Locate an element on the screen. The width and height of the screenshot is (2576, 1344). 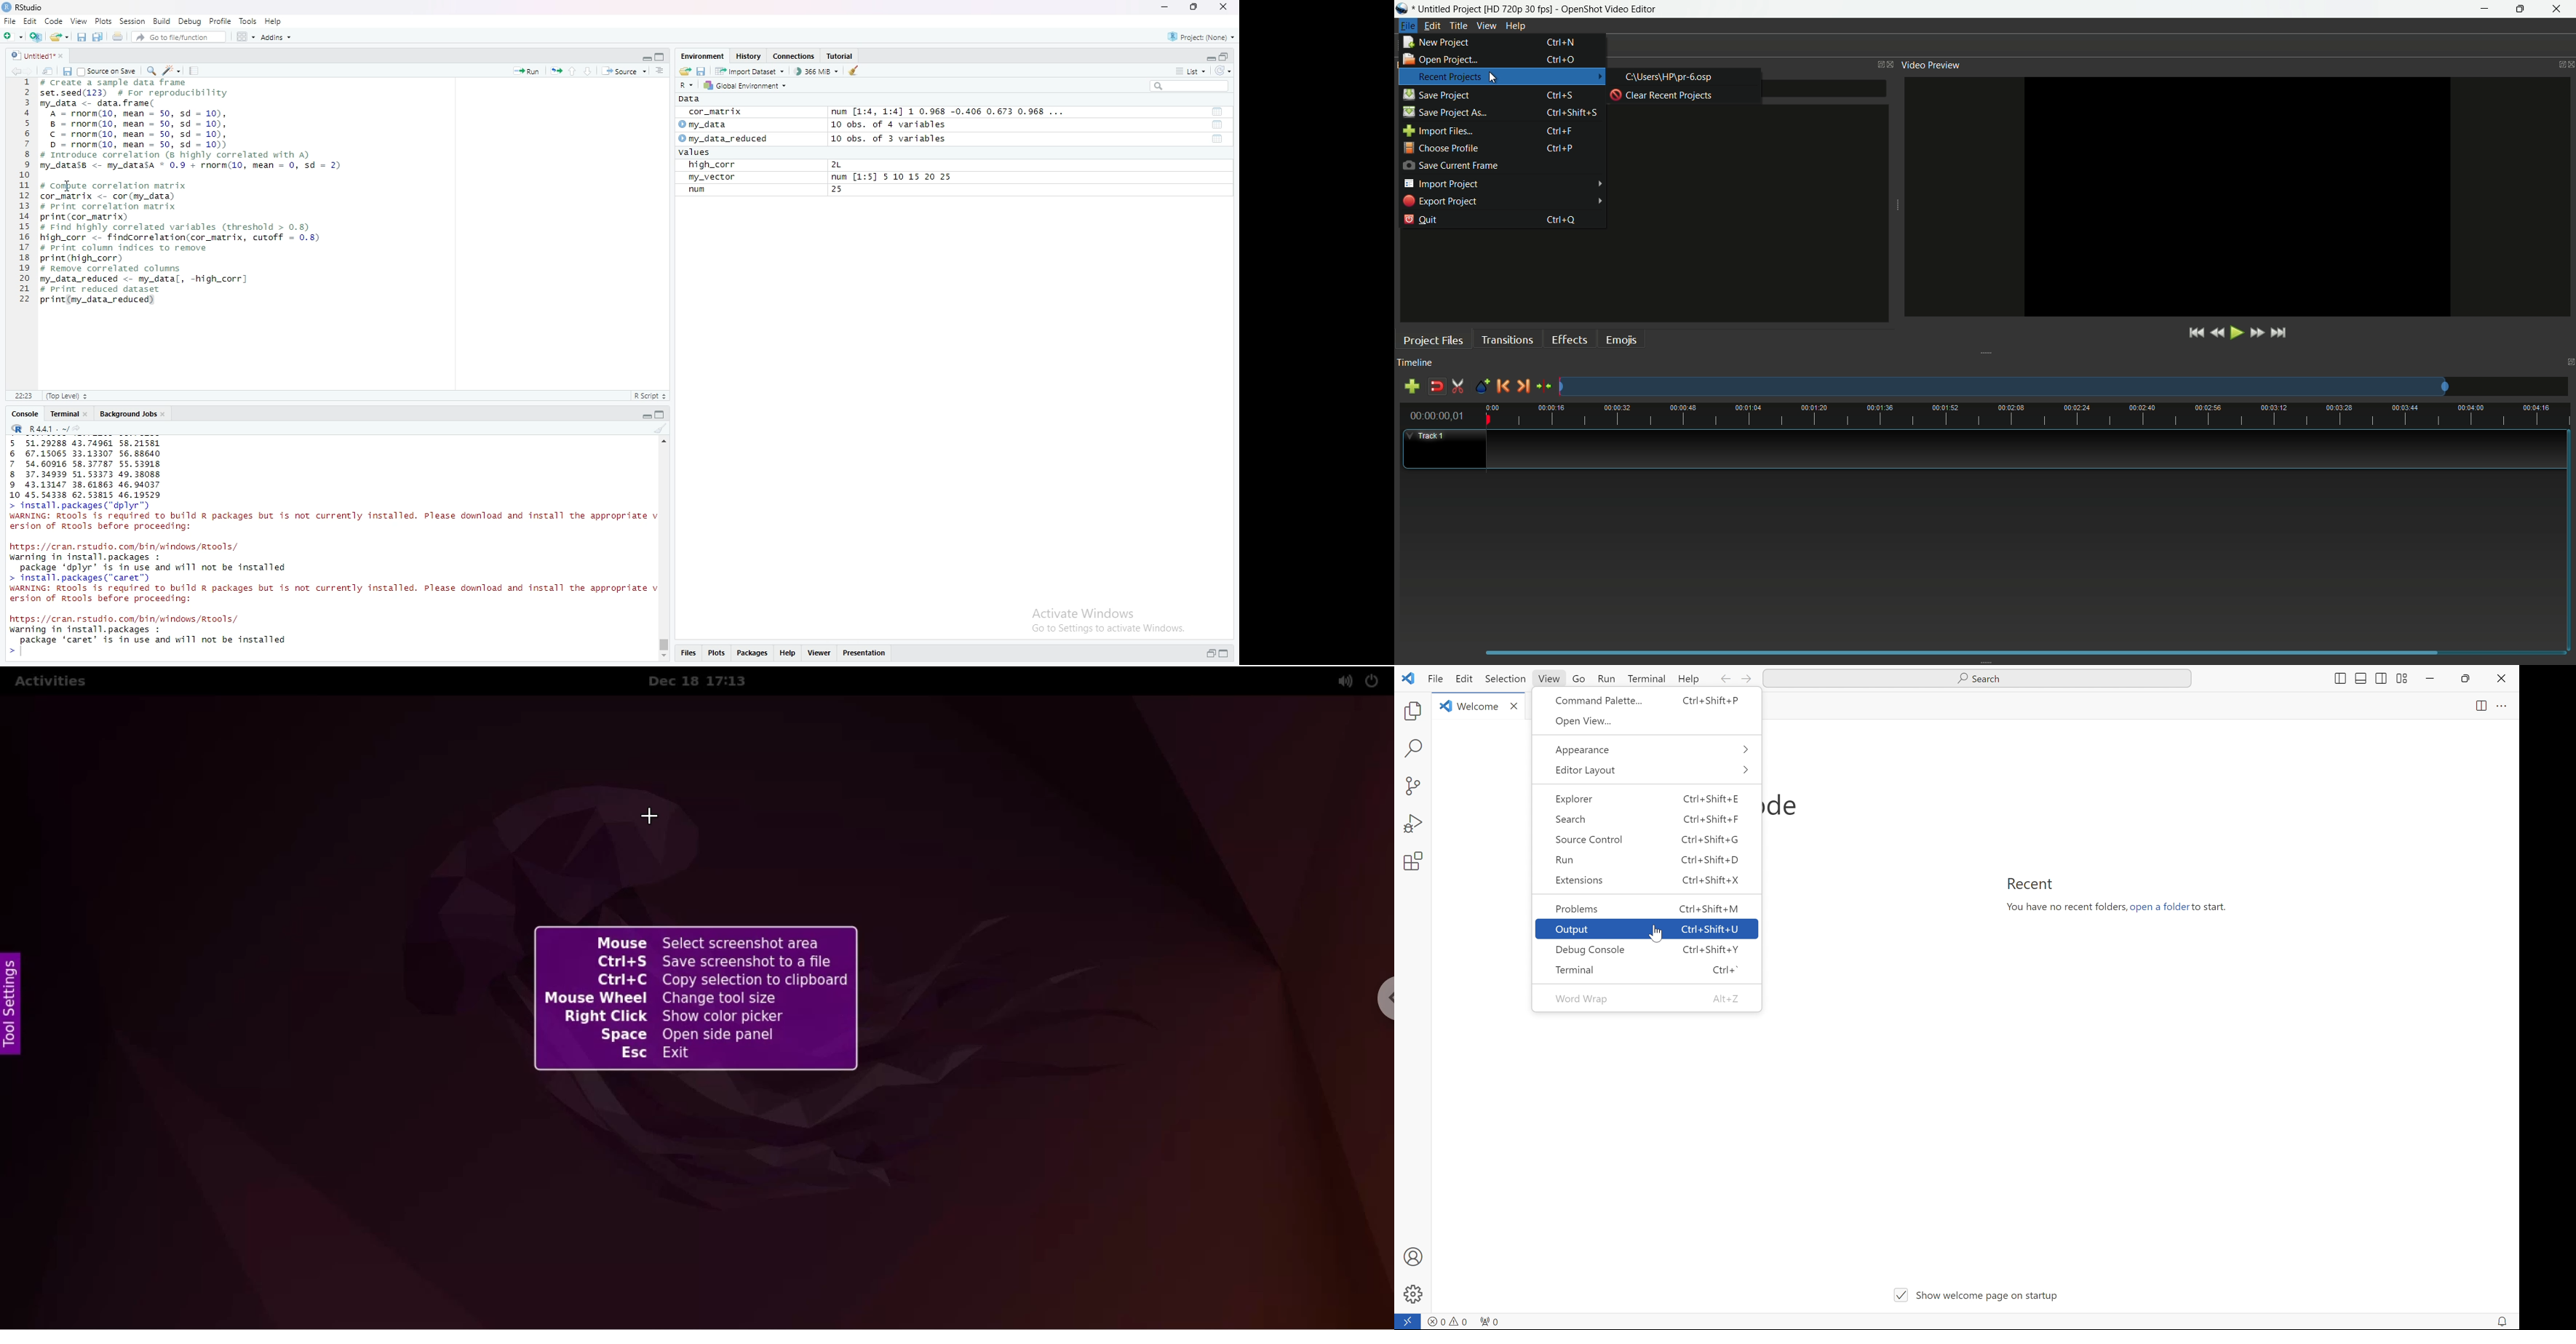
366 MiB is located at coordinates (817, 71).